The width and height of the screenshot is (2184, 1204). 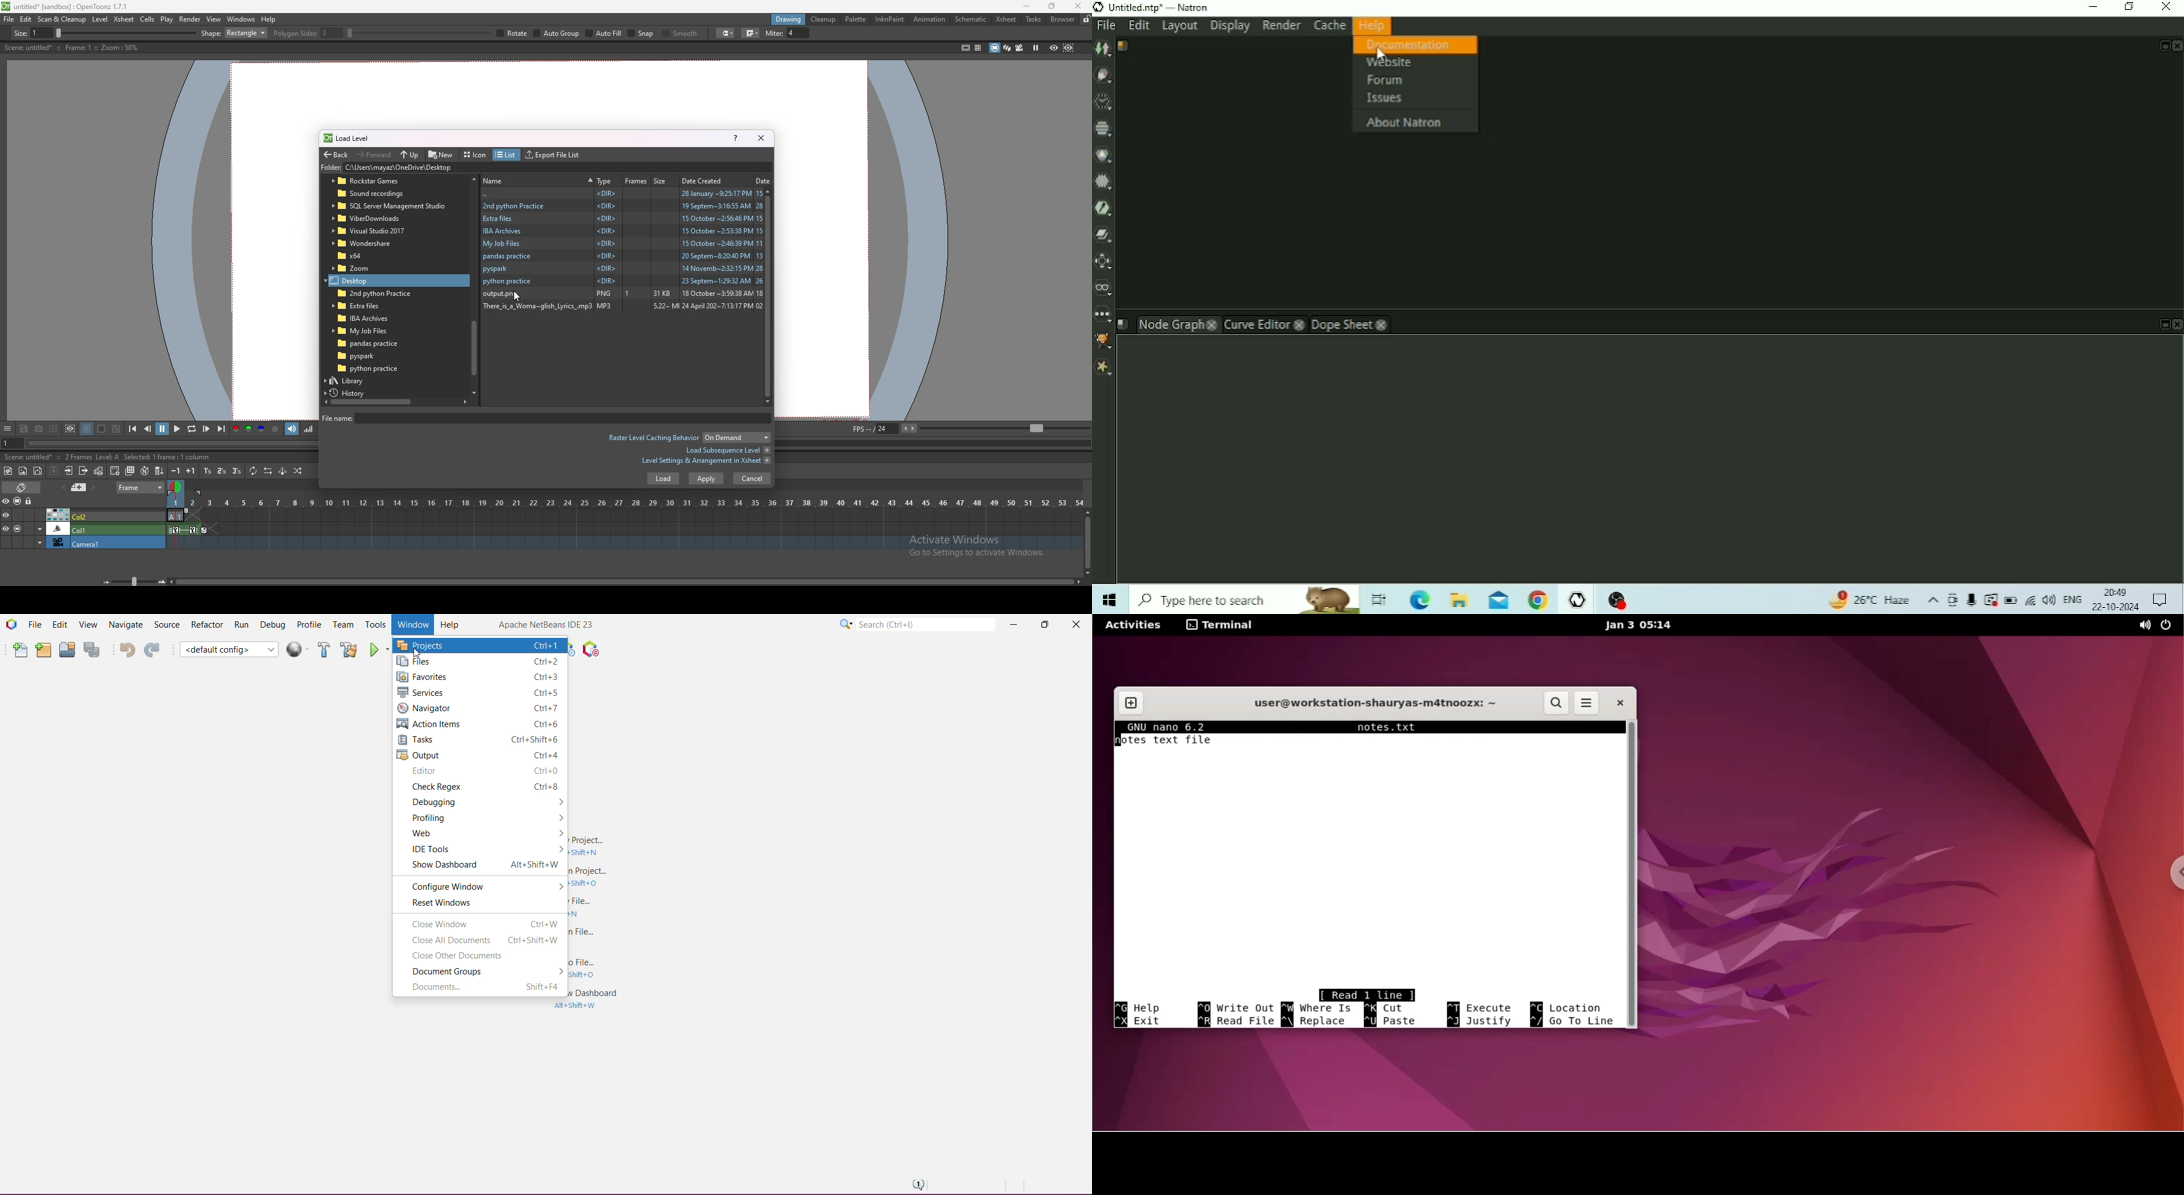 I want to click on add drawing, so click(x=115, y=471).